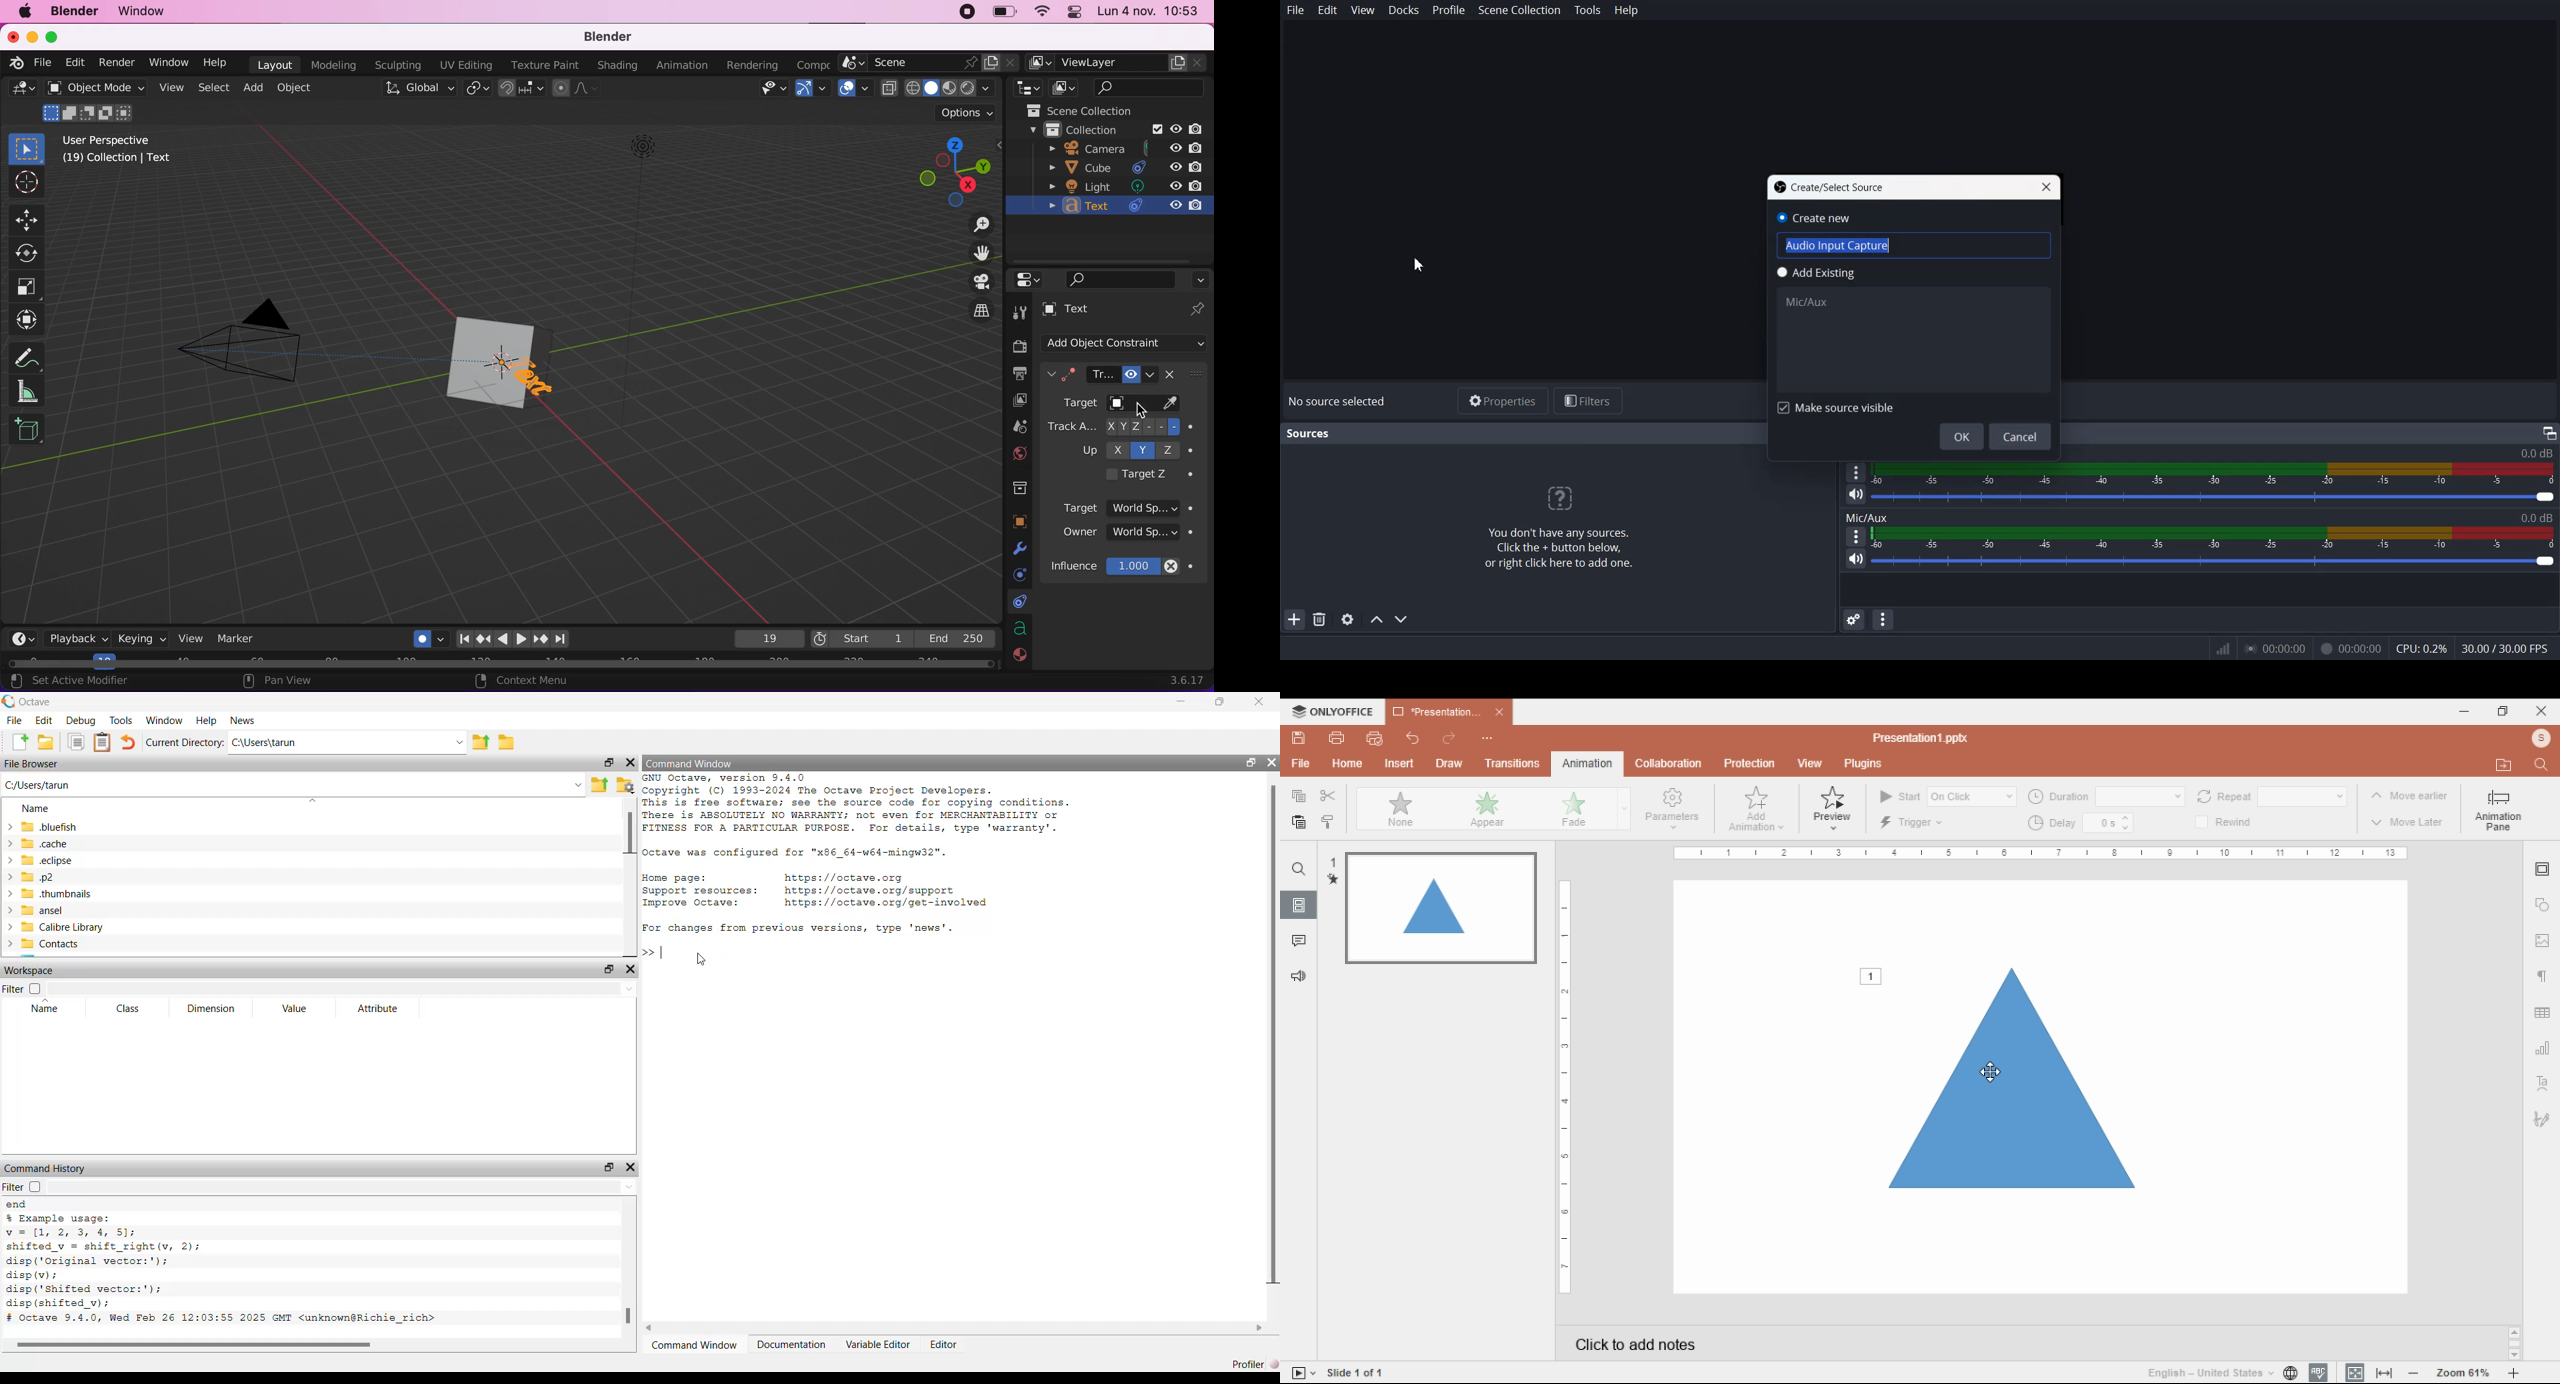 The height and width of the screenshot is (1400, 2576). I want to click on vwettical scale, so click(1565, 1087).